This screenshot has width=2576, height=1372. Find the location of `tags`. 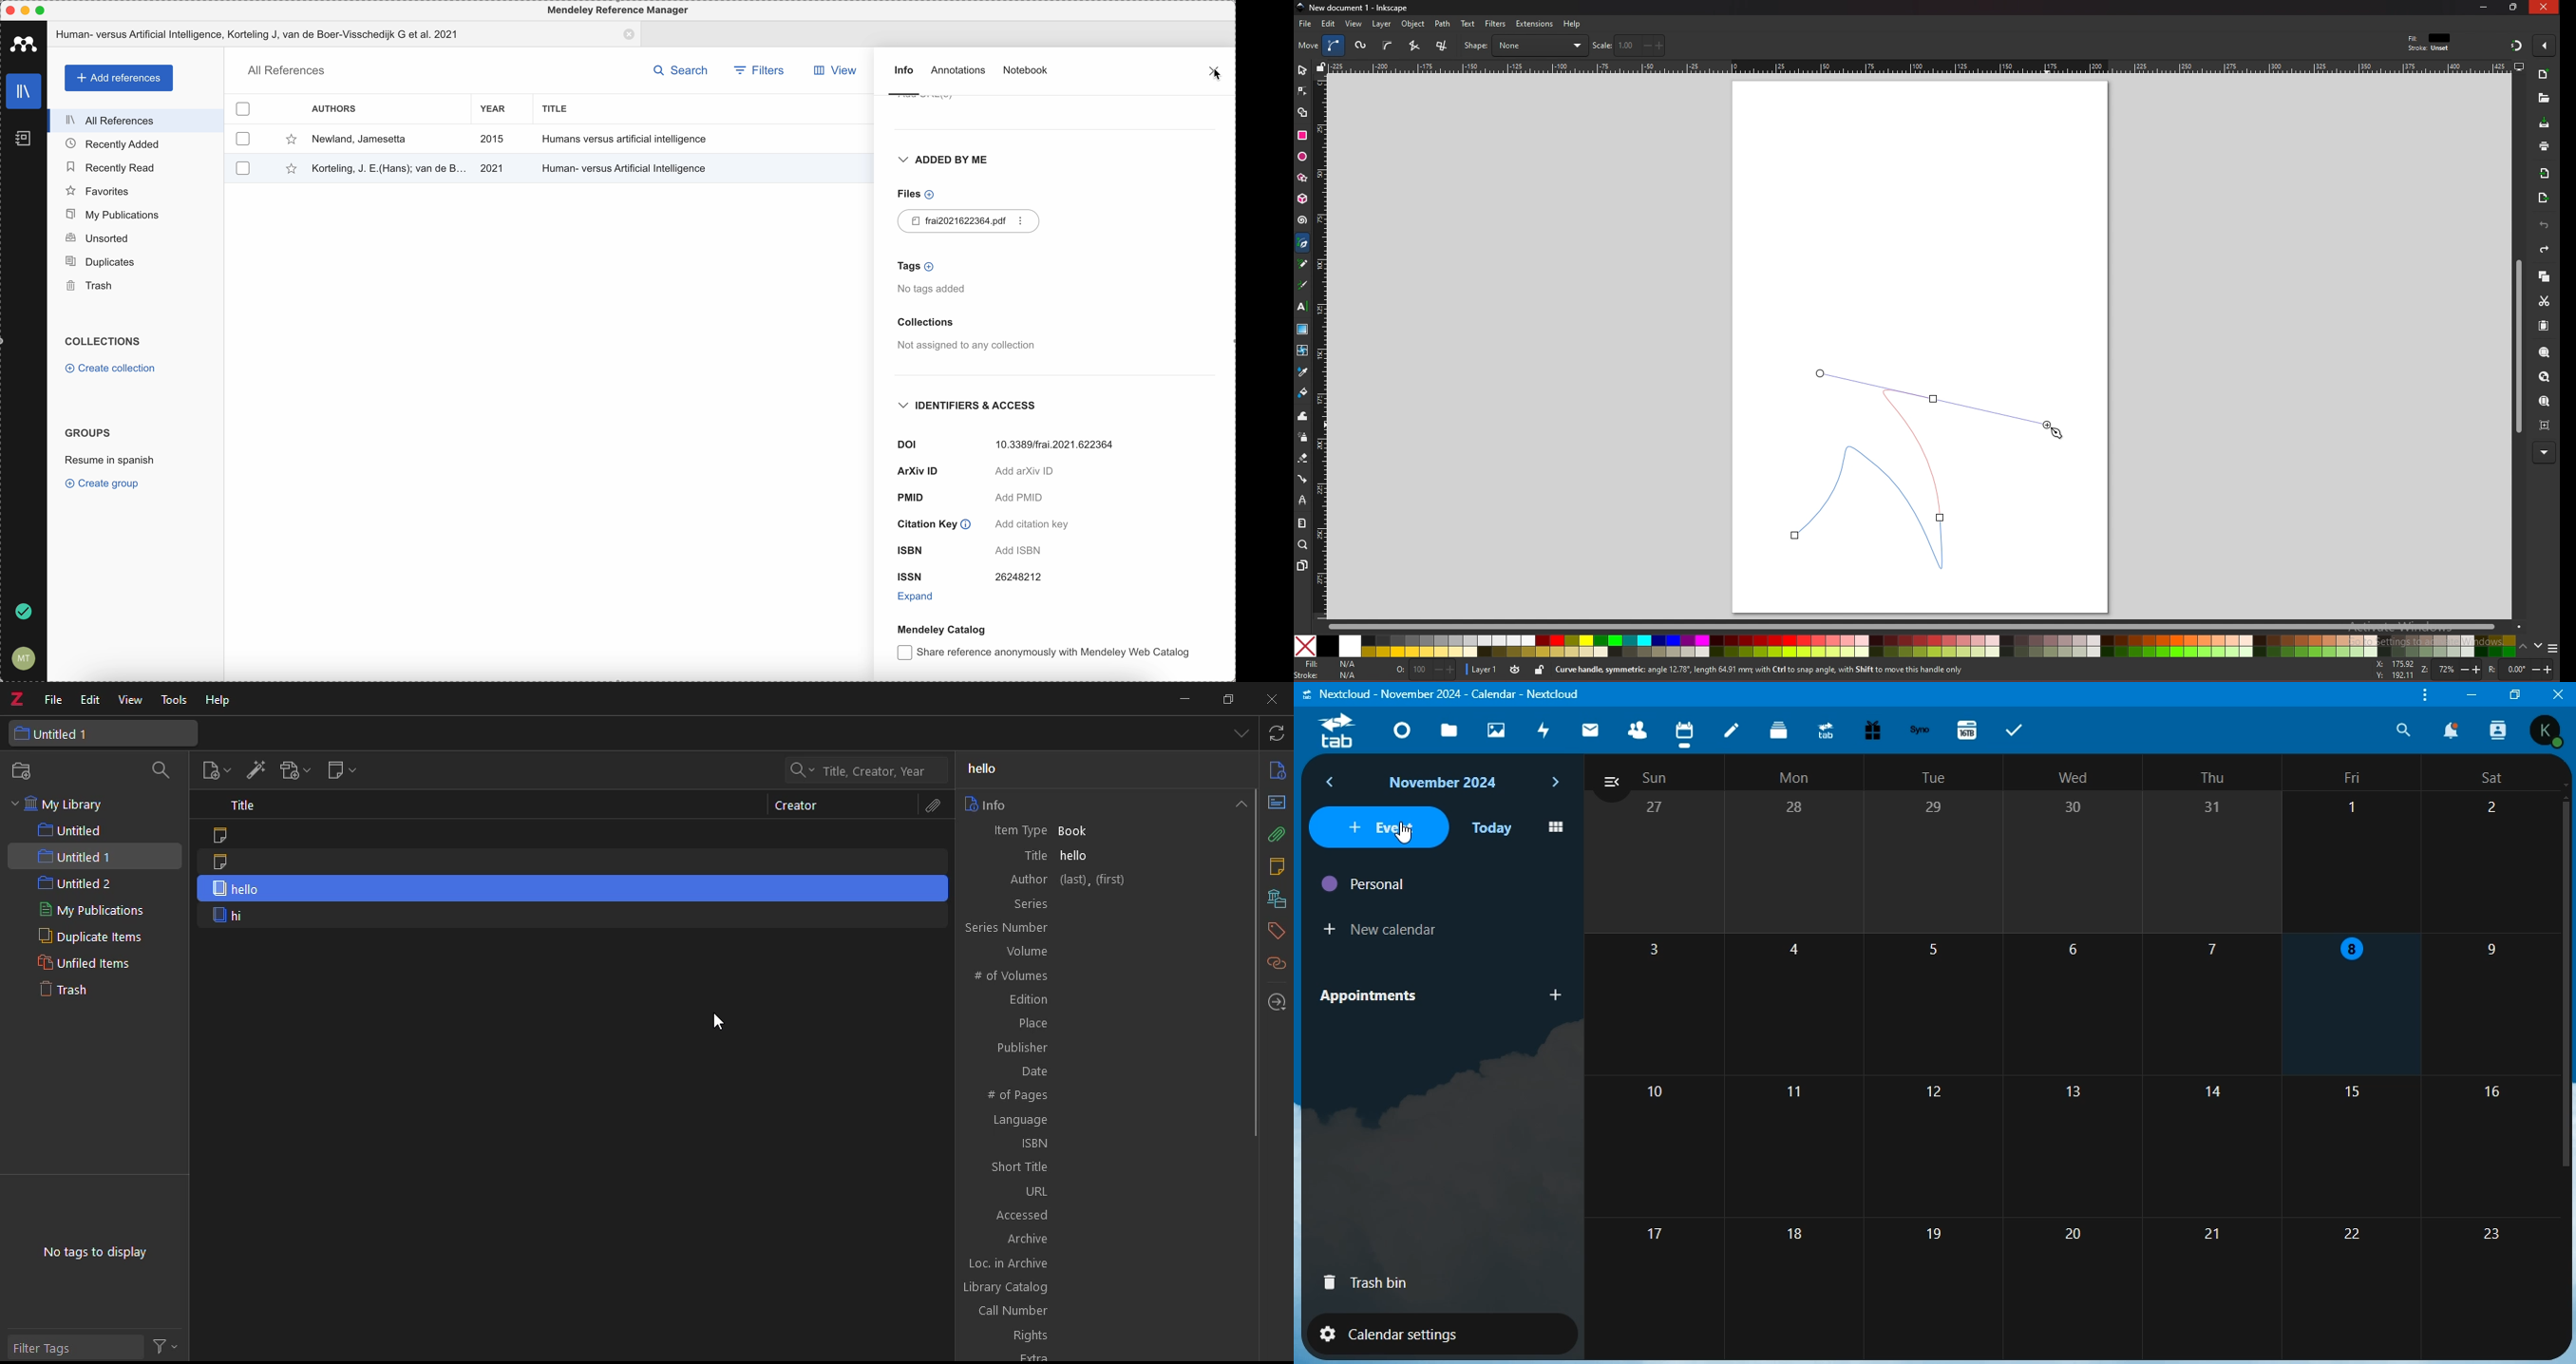

tags is located at coordinates (1277, 929).